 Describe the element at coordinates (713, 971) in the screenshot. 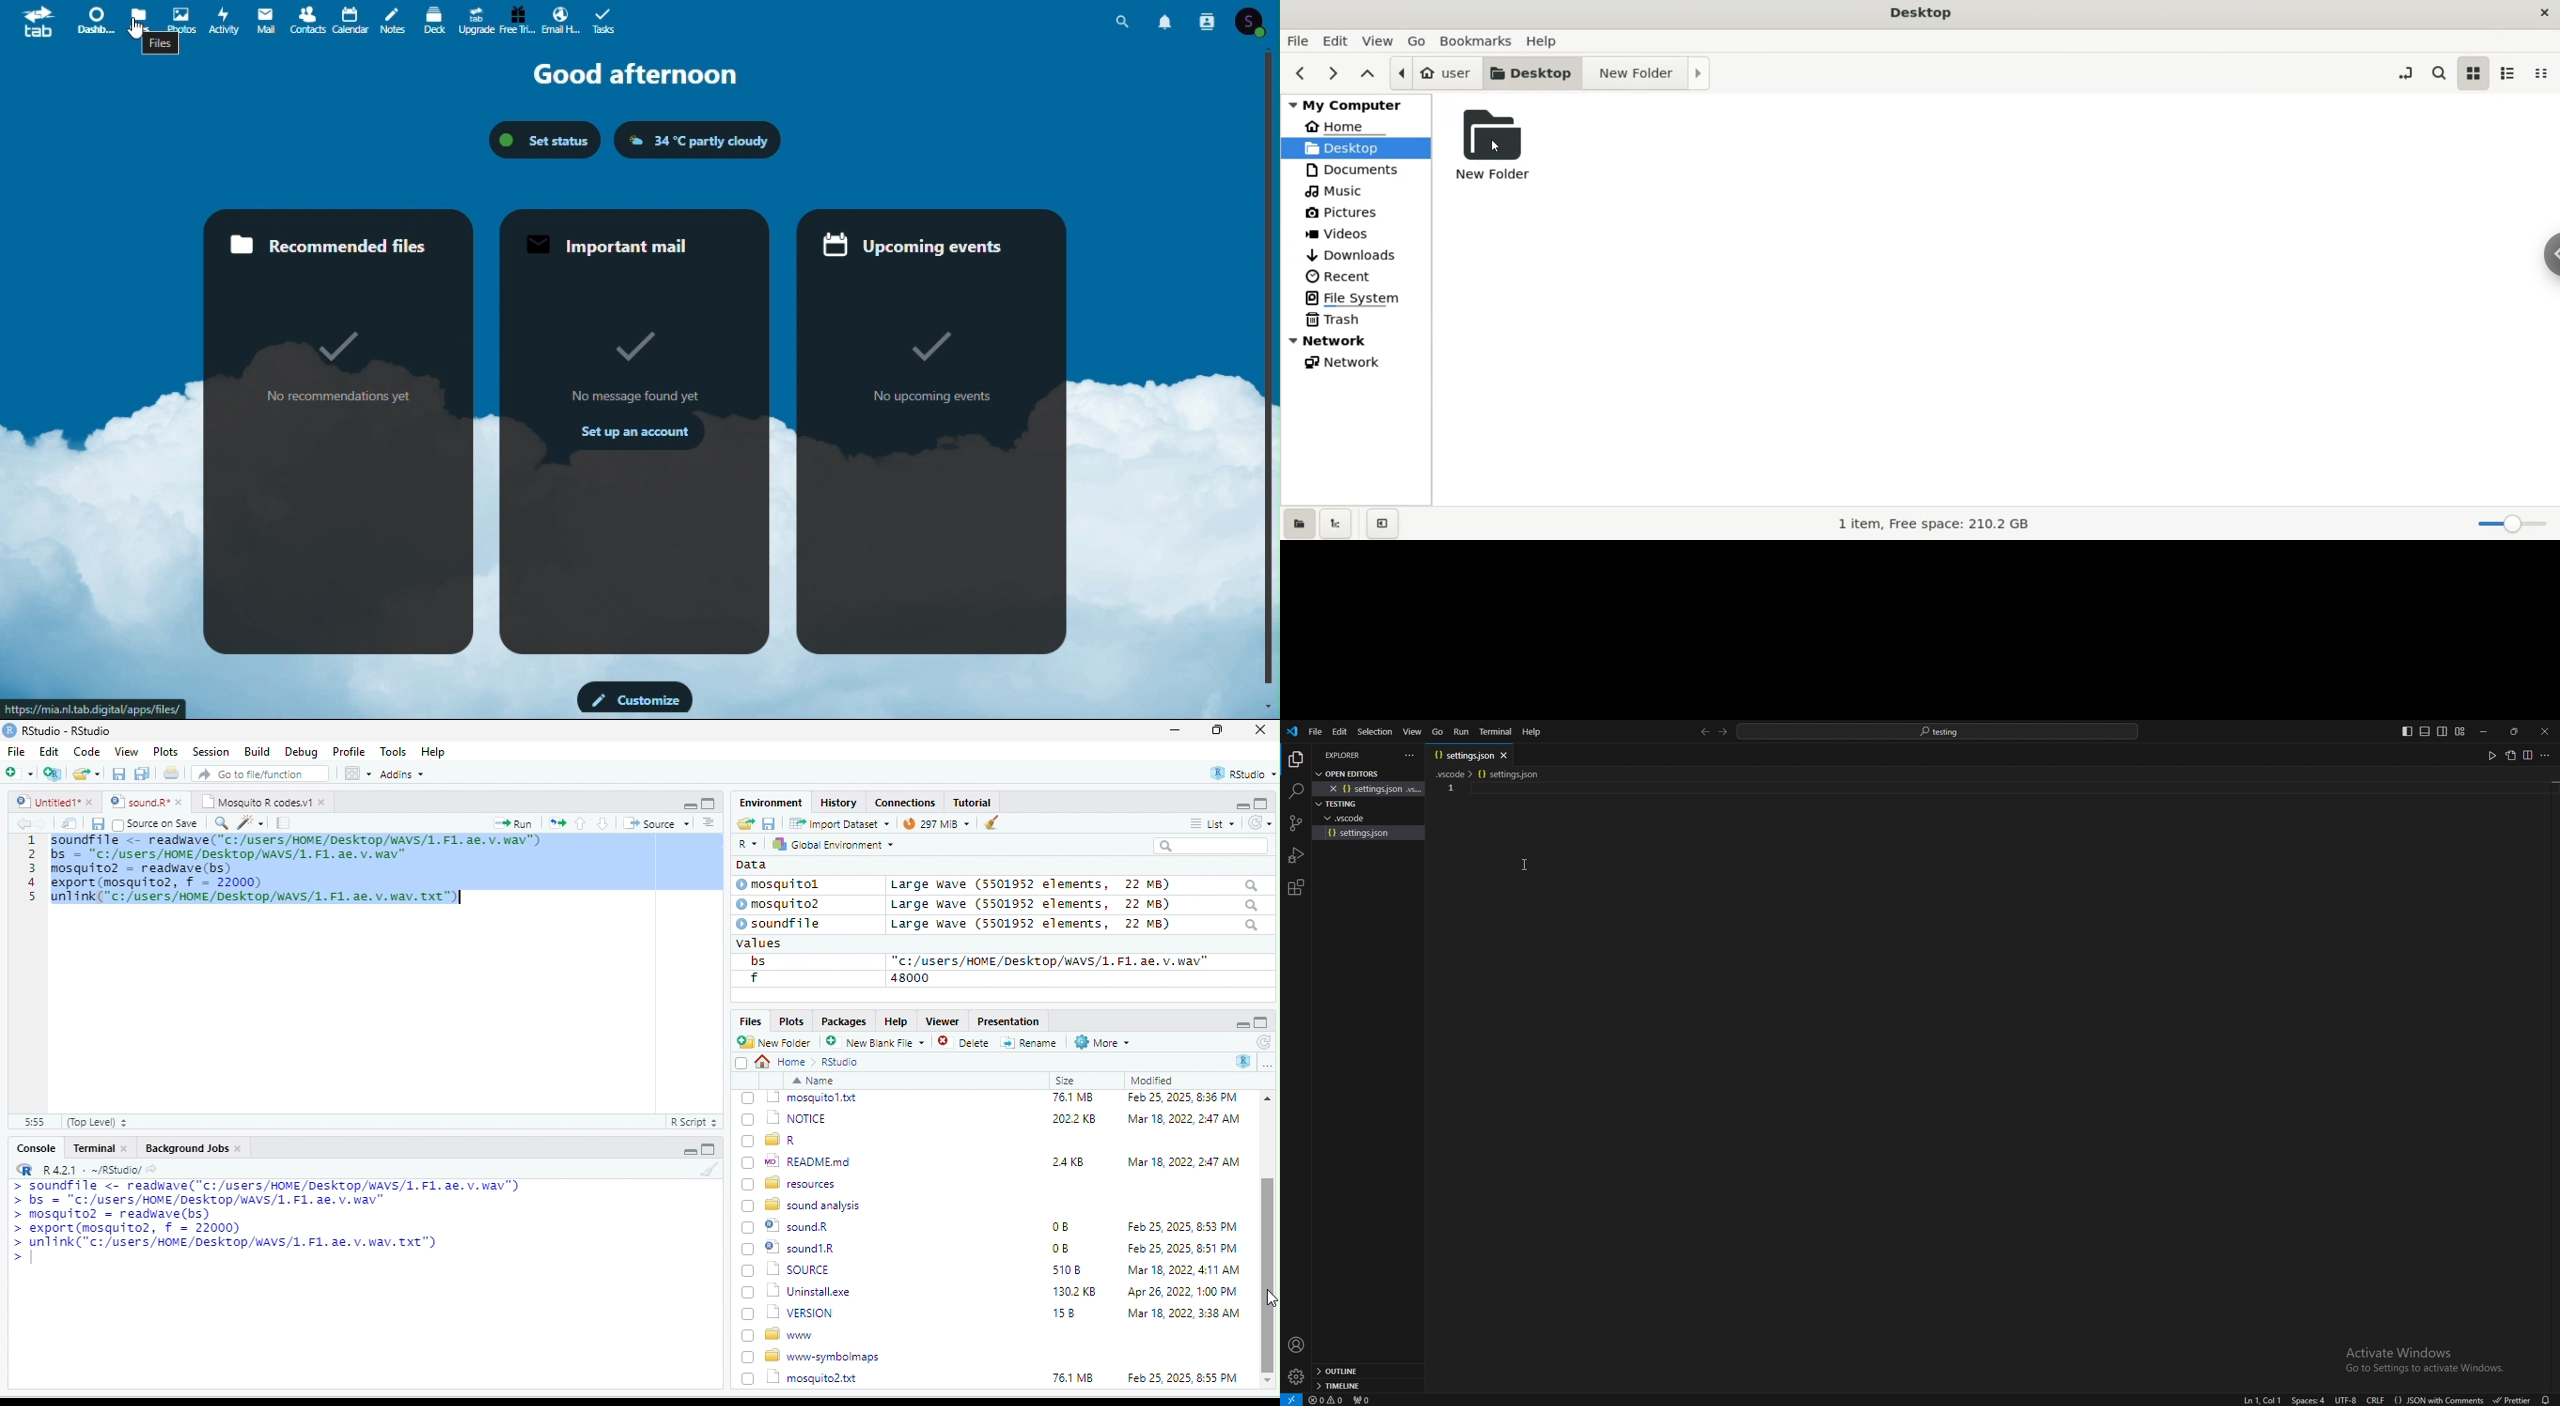

I see `scroll bar` at that location.